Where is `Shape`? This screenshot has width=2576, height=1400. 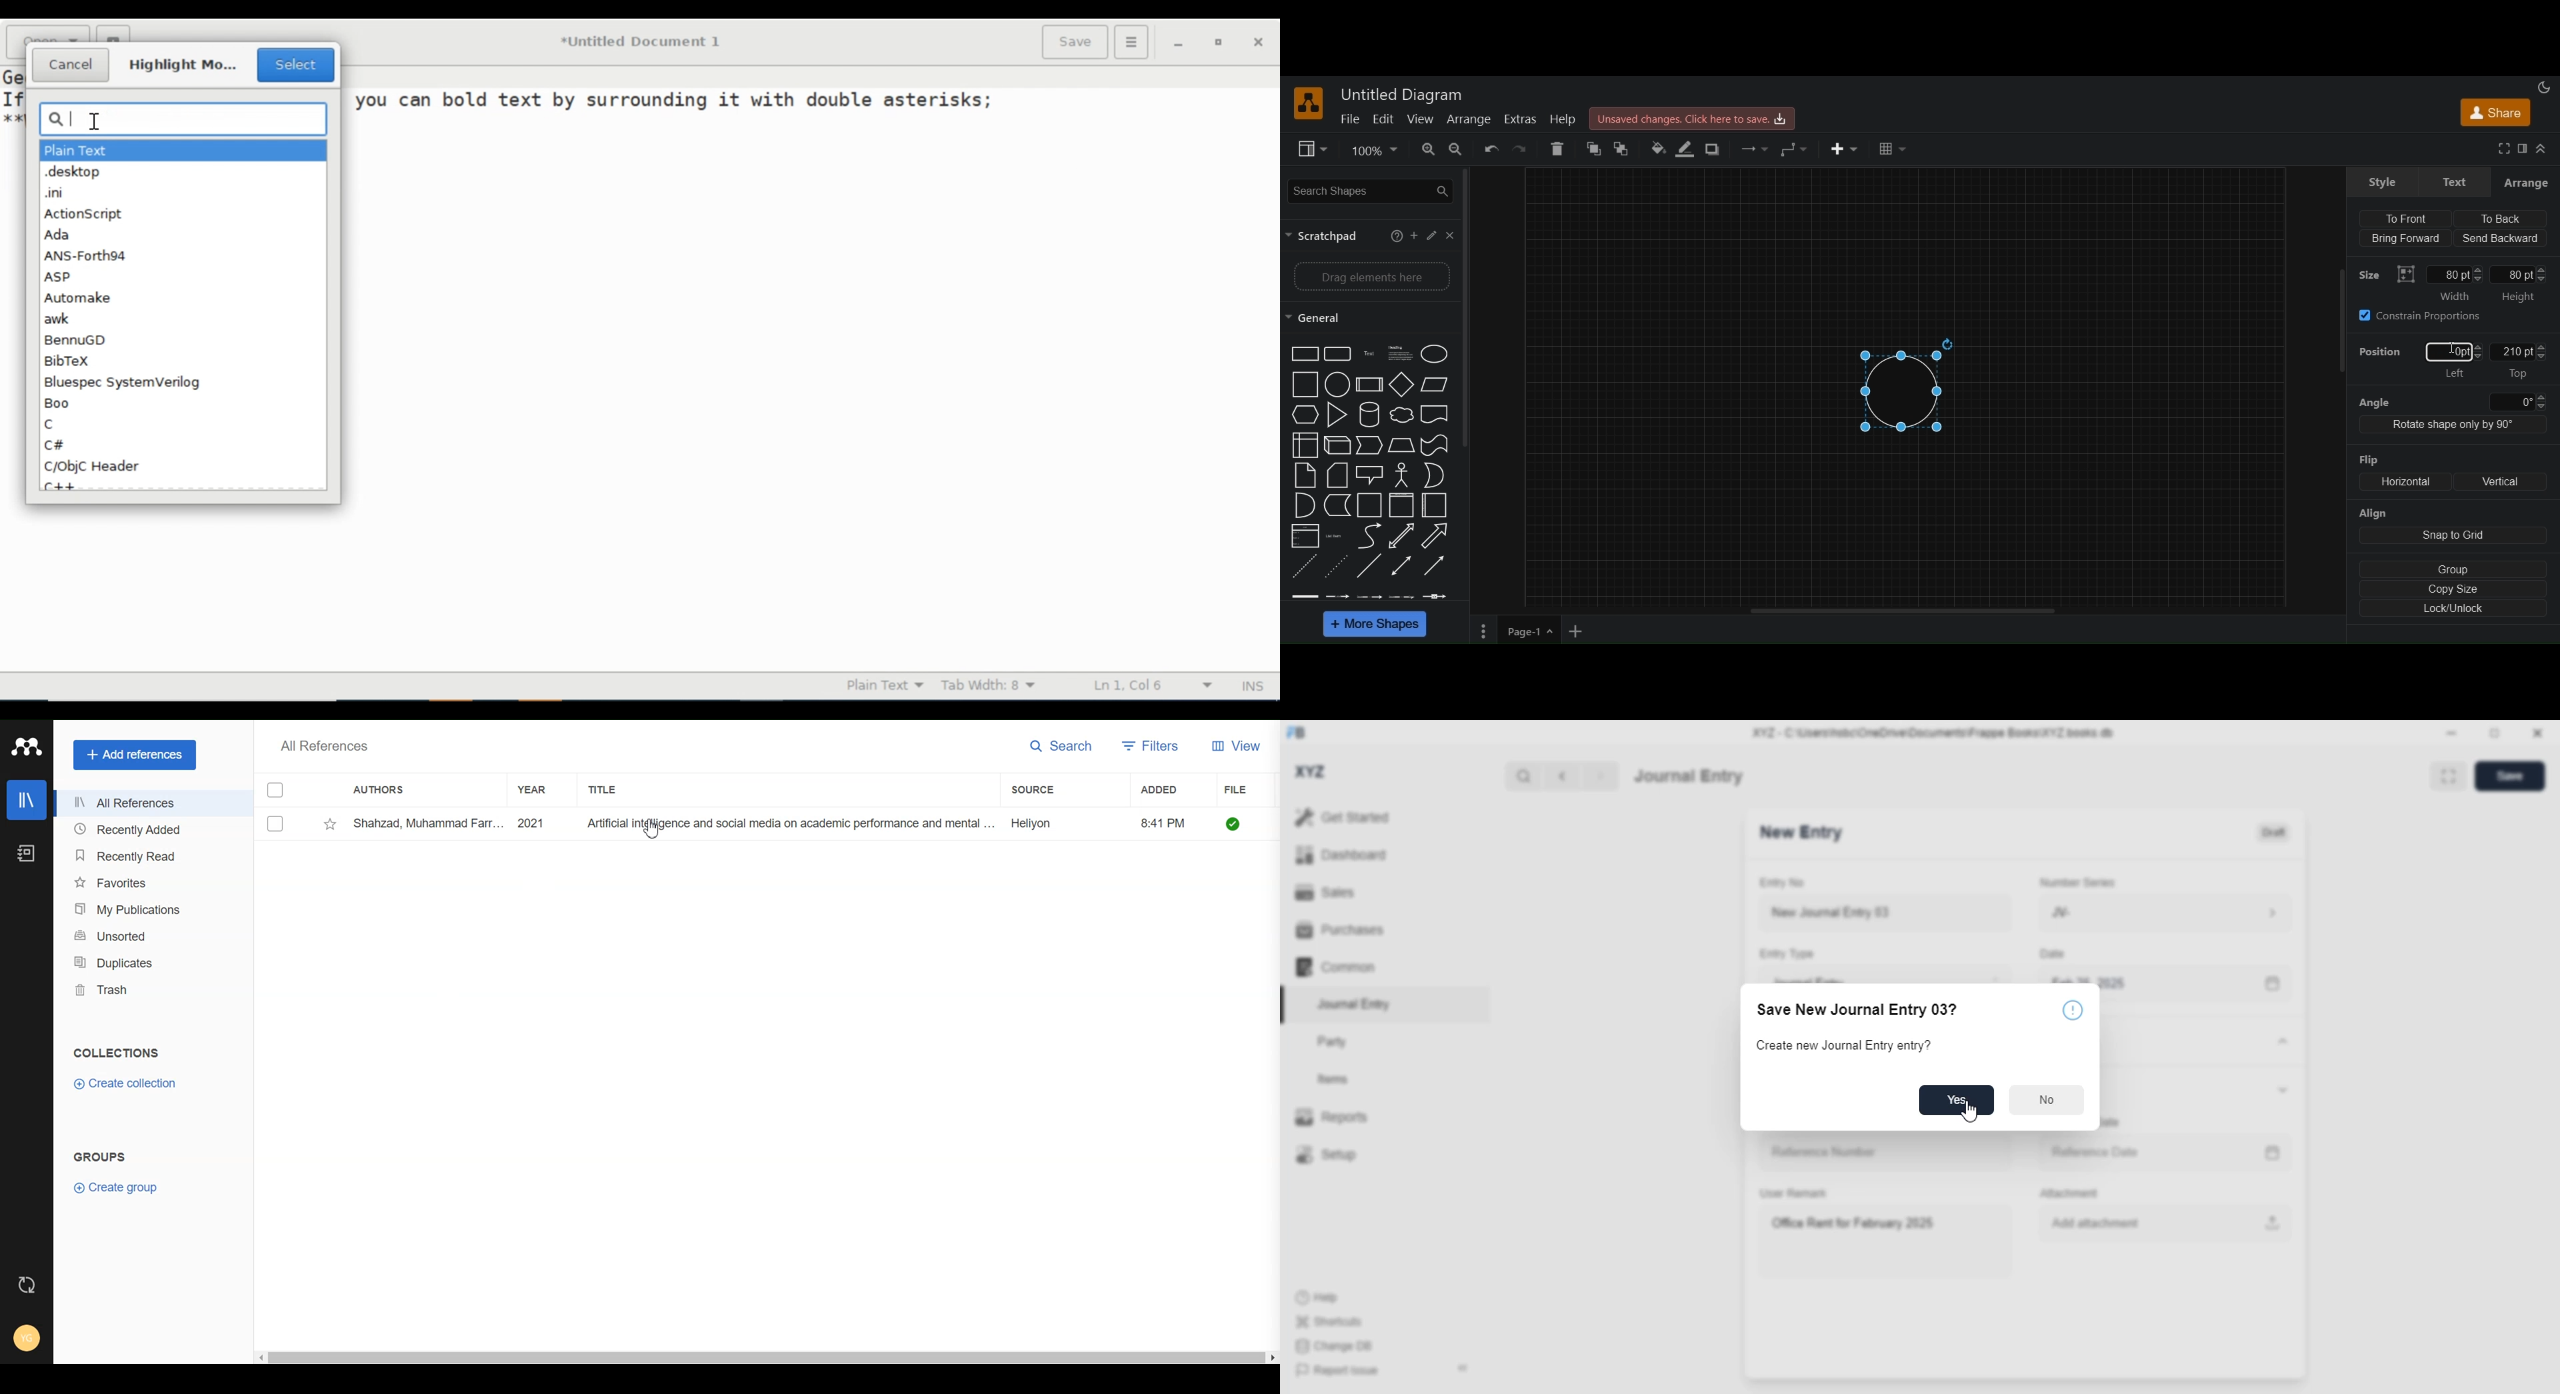
Shape is located at coordinates (1305, 446).